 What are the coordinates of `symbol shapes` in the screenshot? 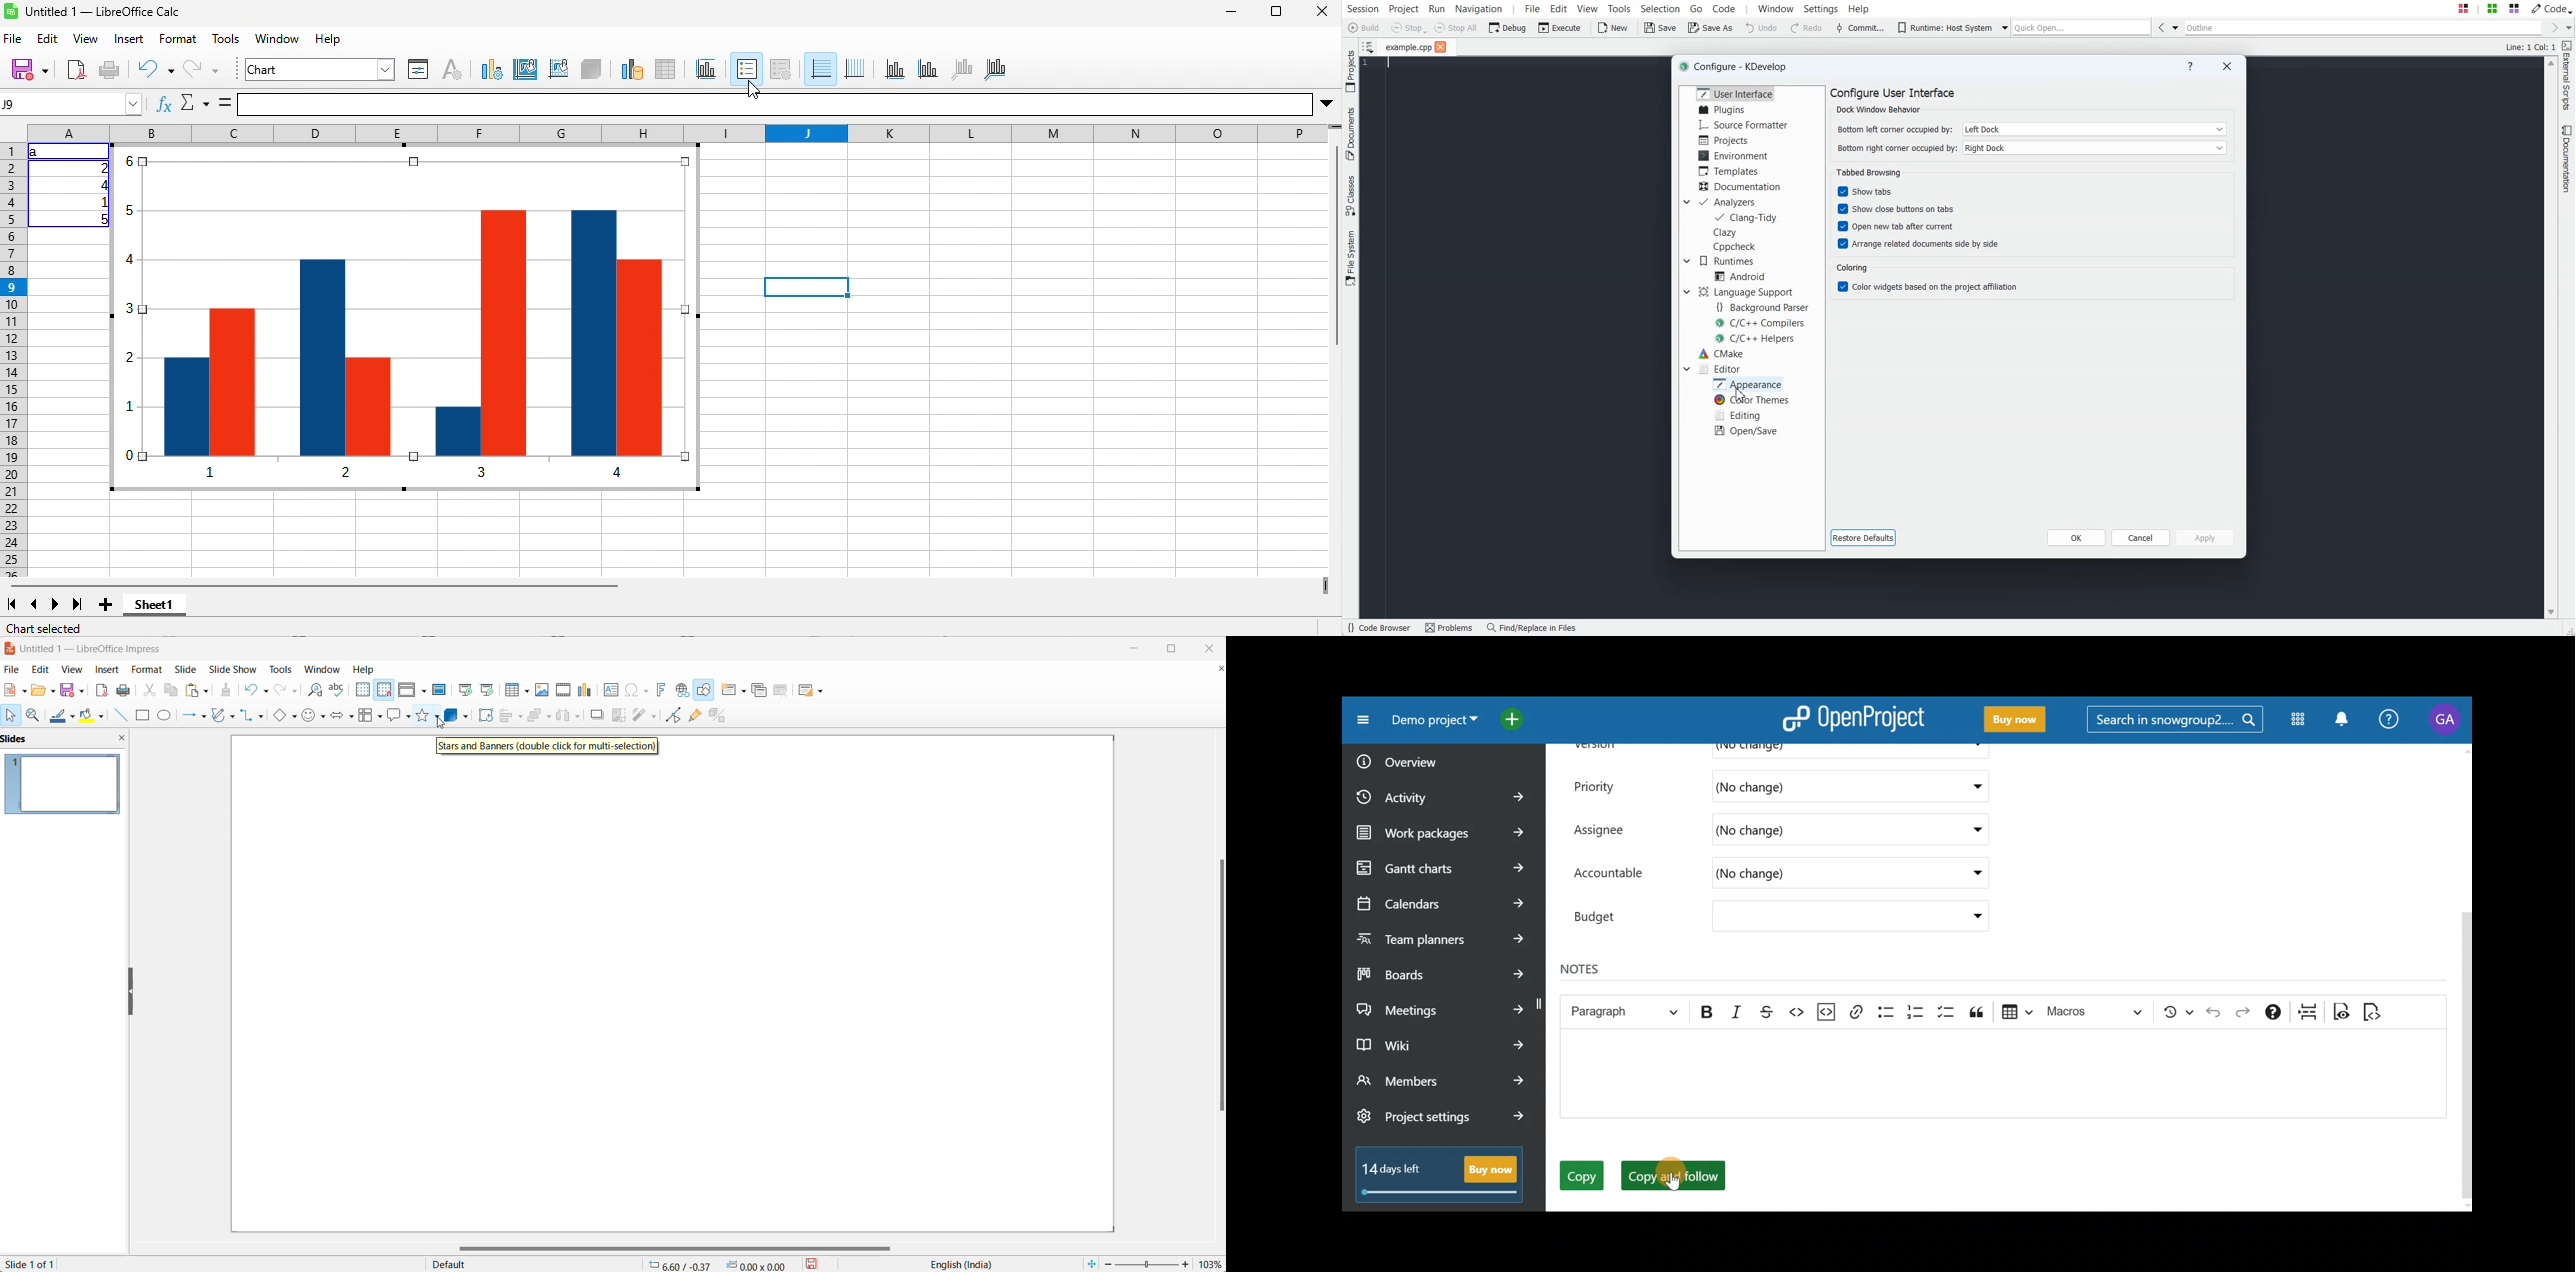 It's located at (314, 716).